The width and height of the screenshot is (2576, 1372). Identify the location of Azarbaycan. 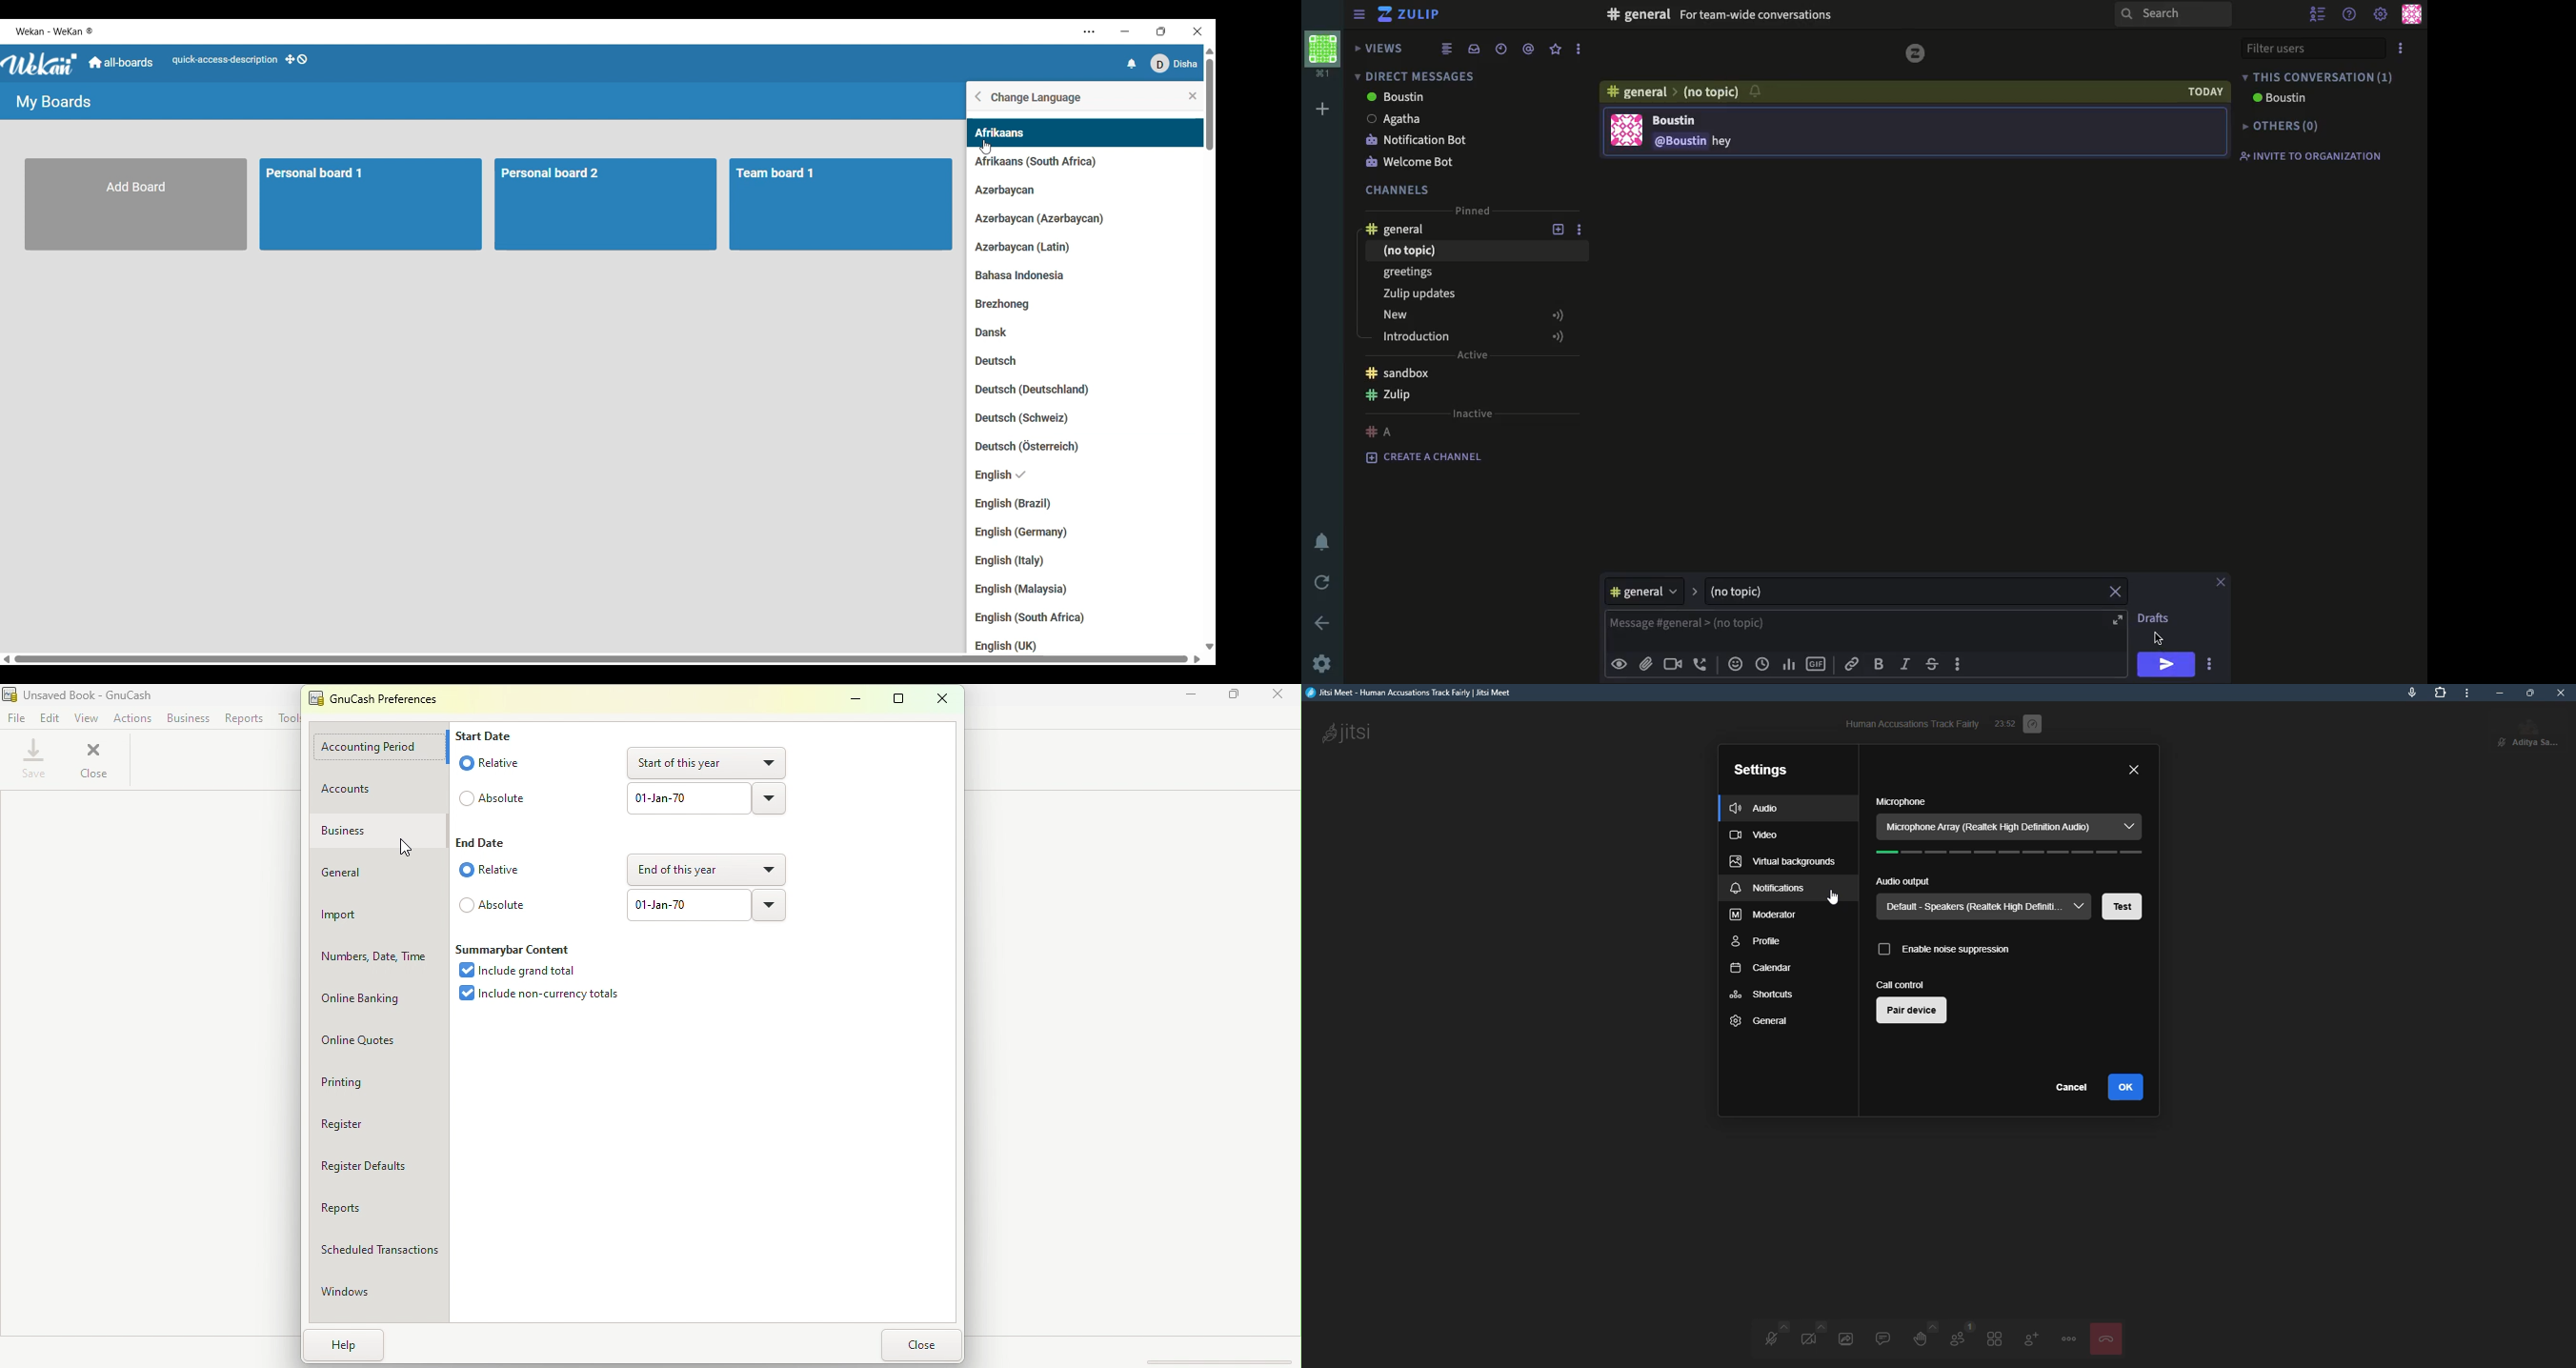
(1003, 191).